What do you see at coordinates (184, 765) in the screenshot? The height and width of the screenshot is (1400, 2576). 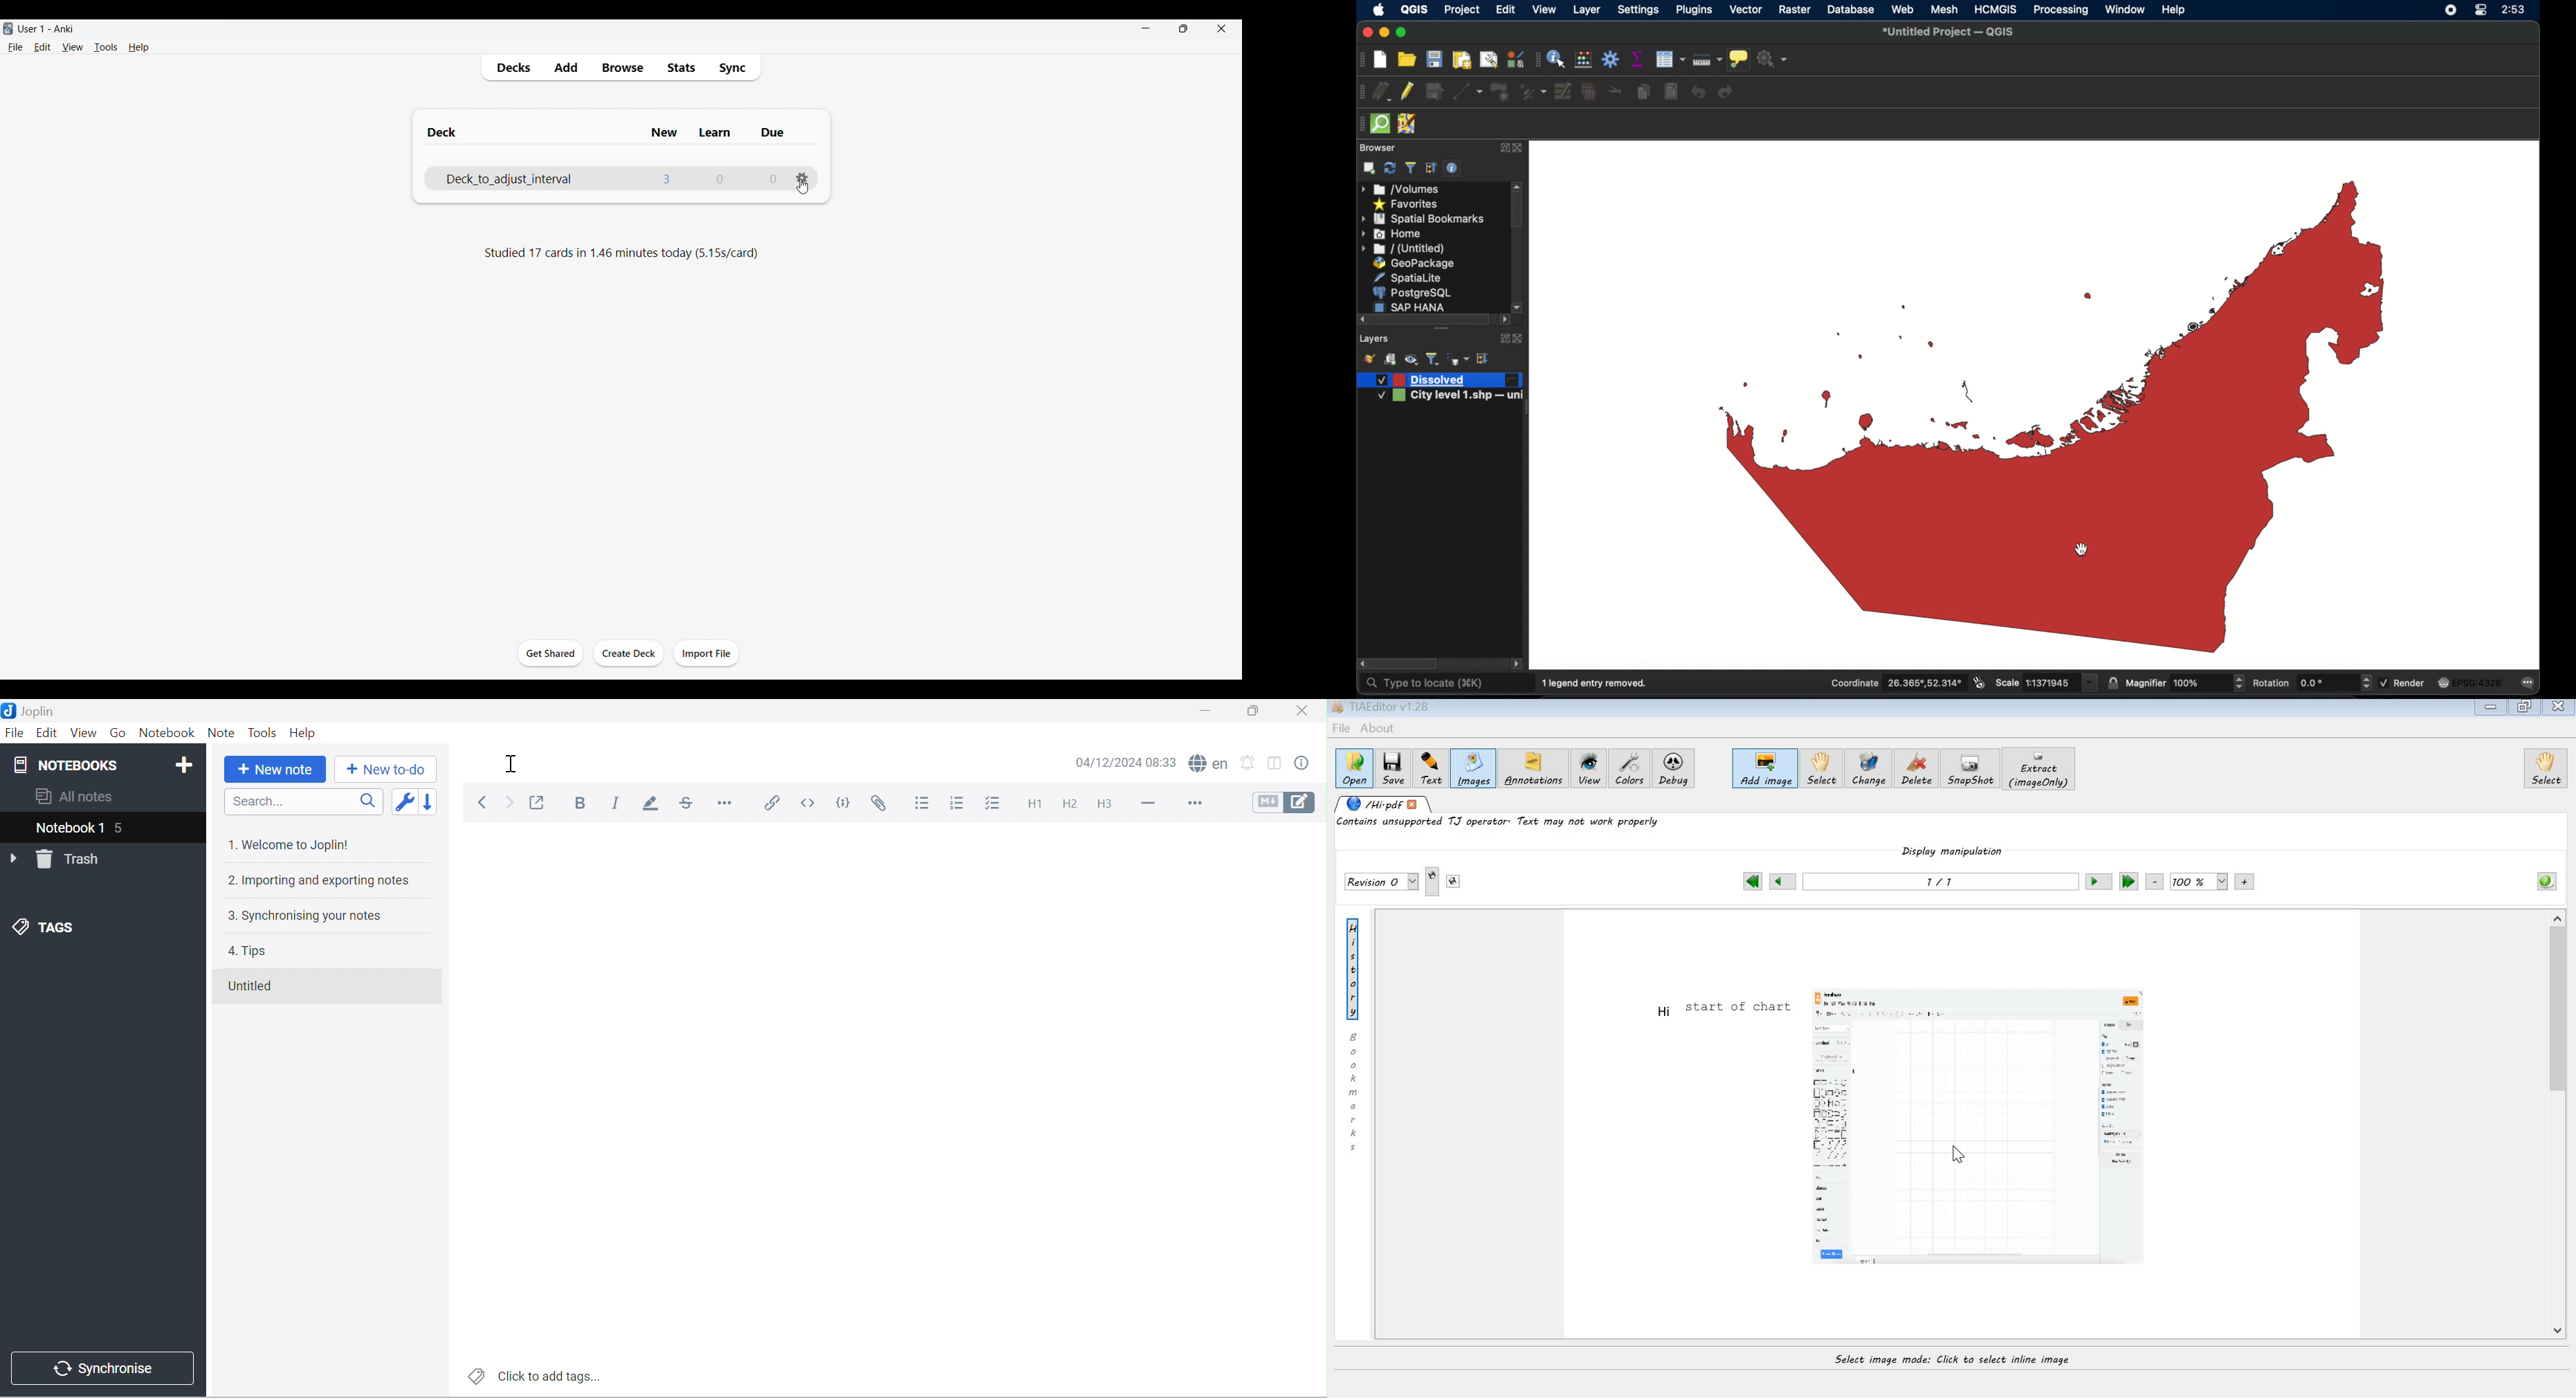 I see `Add notebook` at bounding box center [184, 765].